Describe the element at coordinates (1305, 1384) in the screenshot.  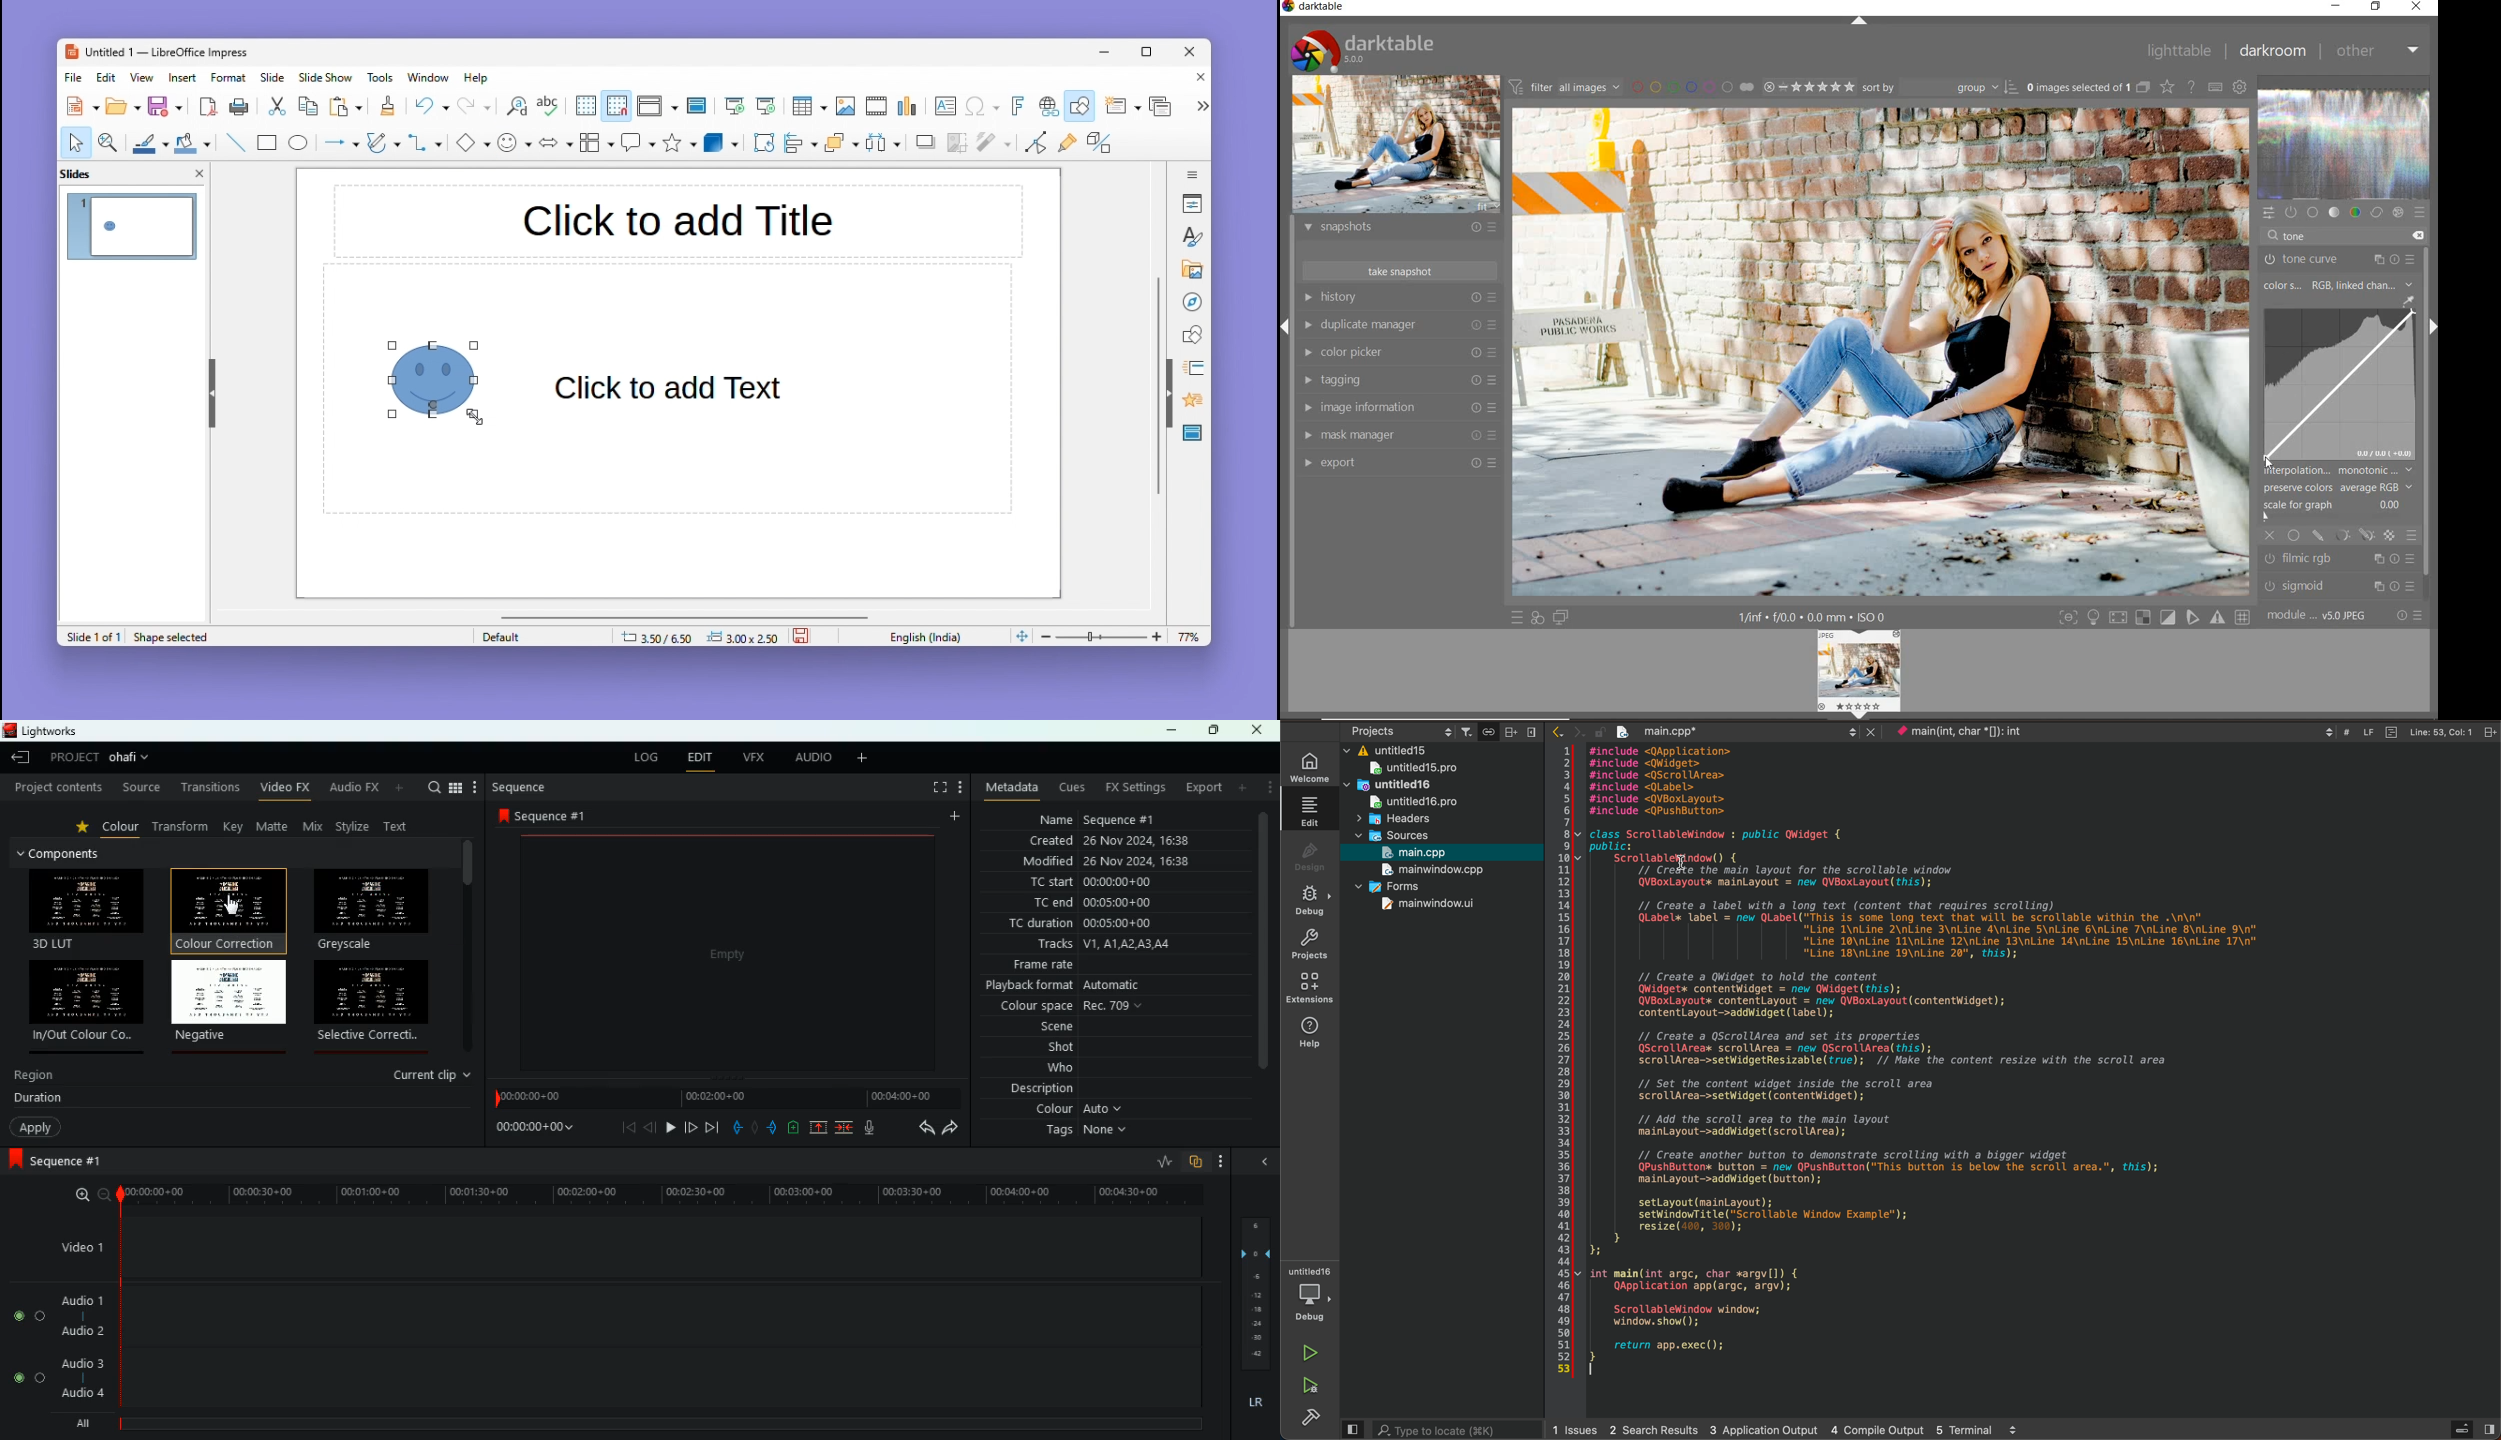
I see `run and debug` at that location.